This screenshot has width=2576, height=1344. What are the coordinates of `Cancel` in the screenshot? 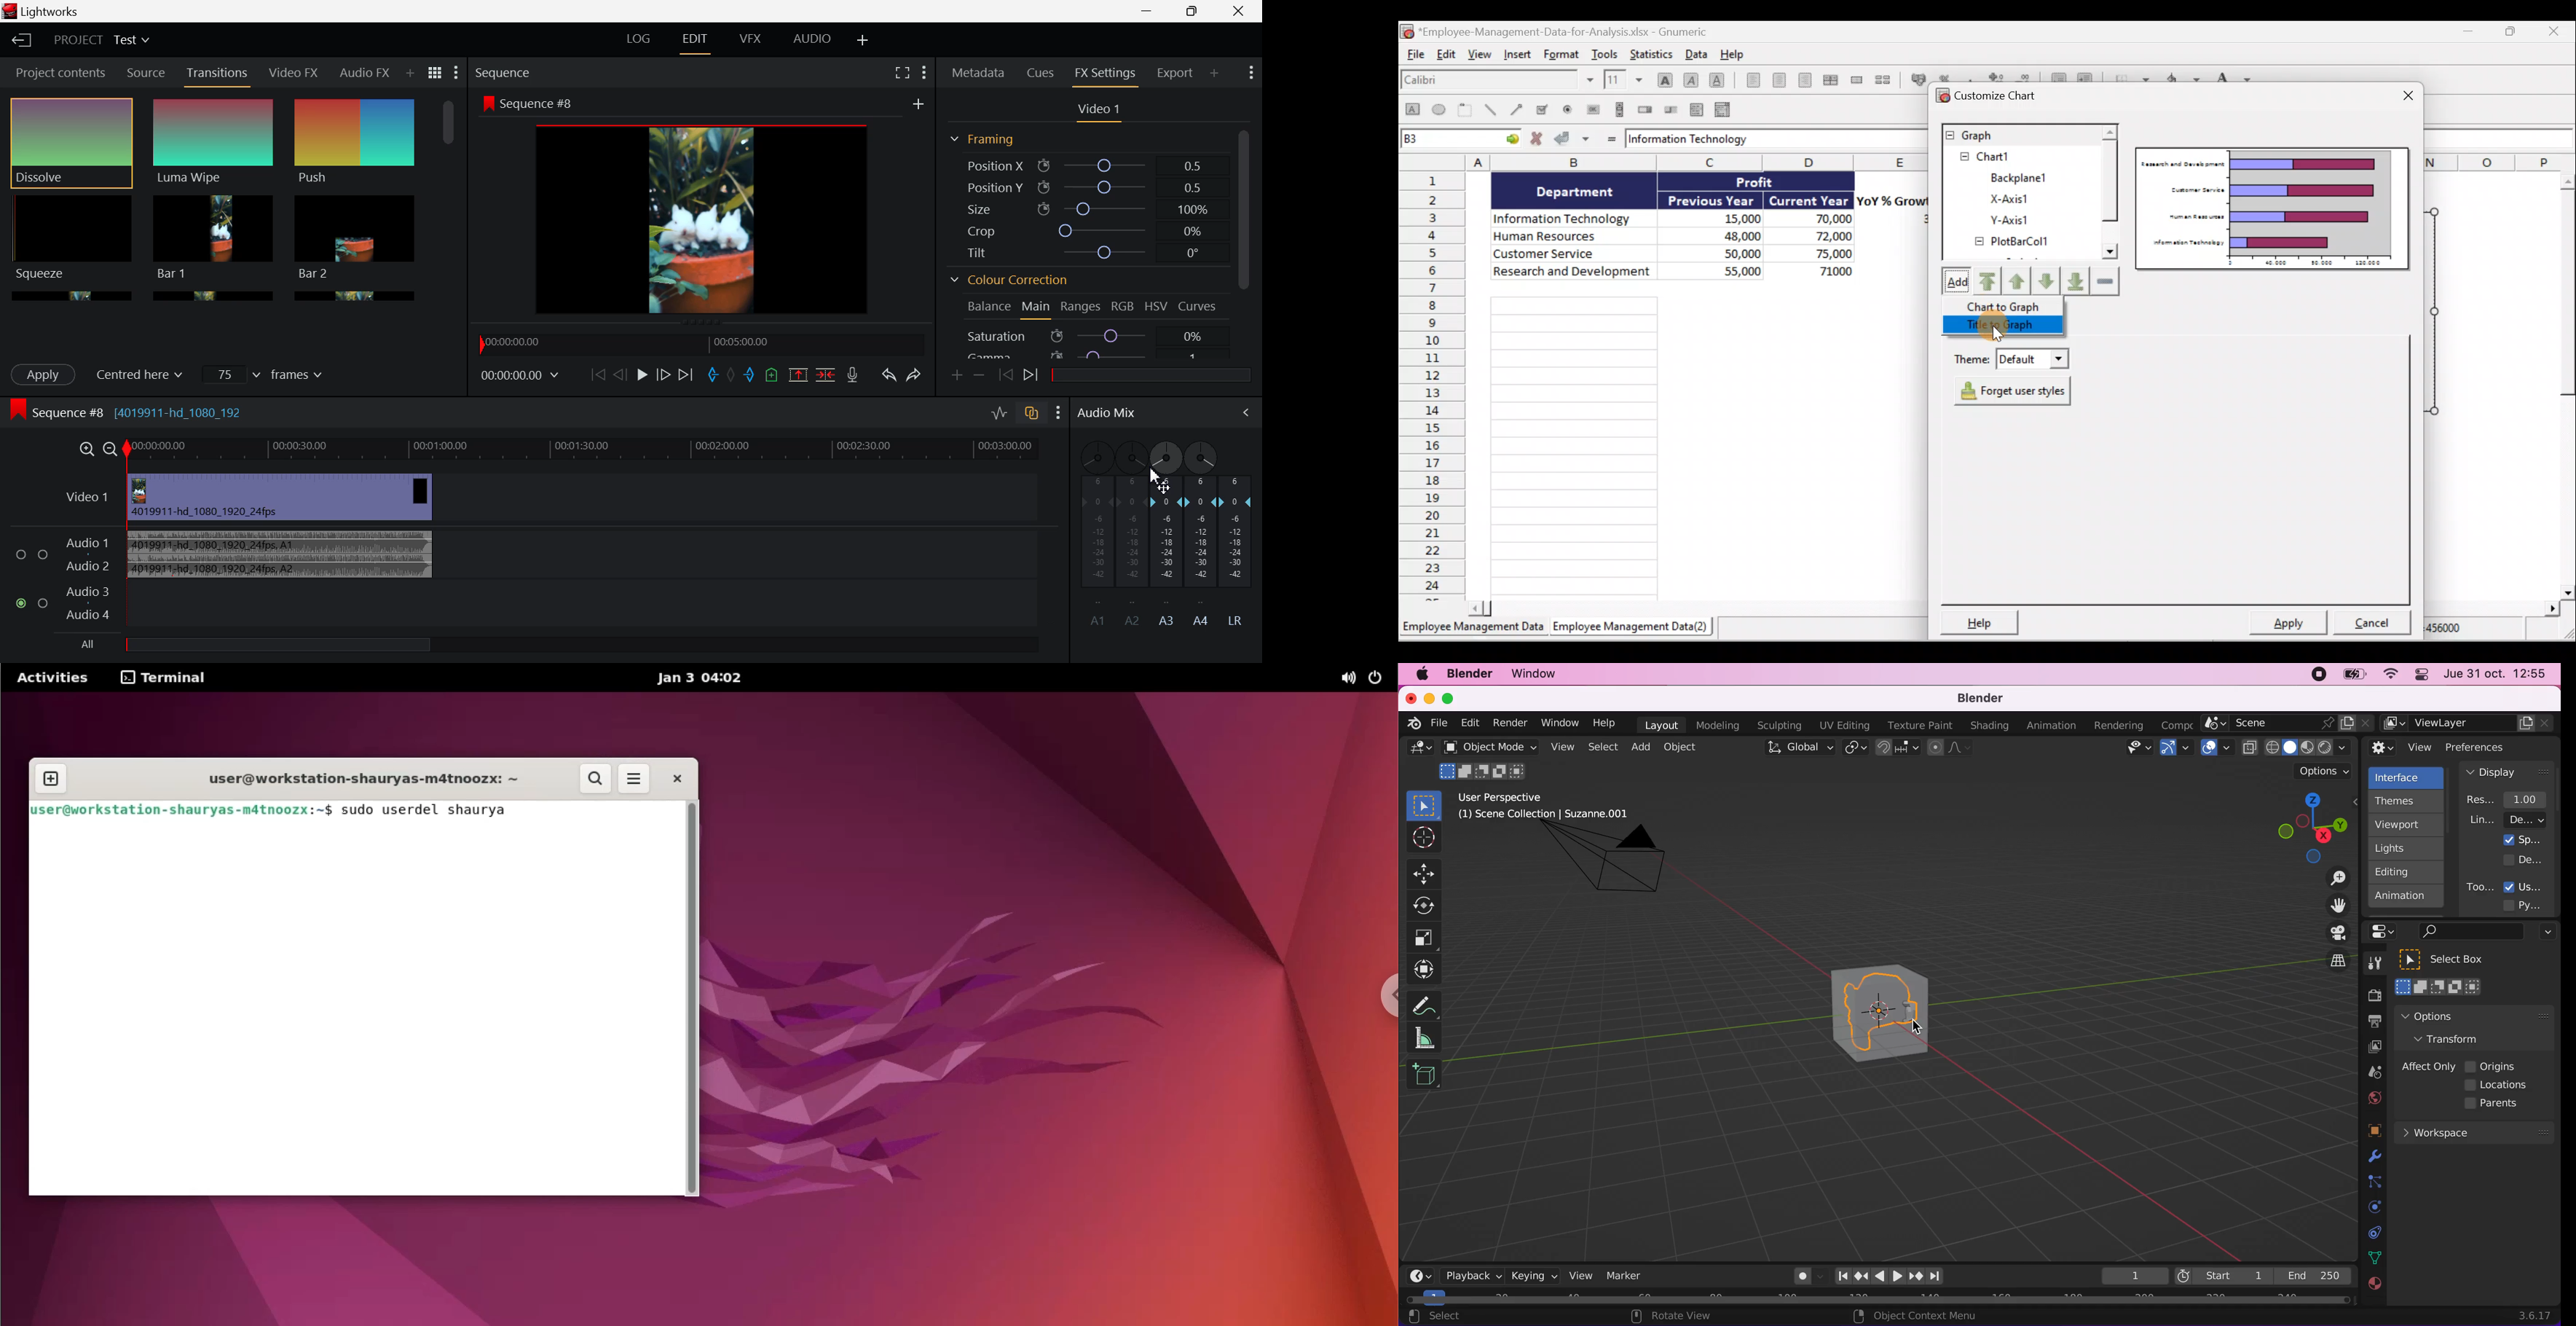 It's located at (2368, 623).